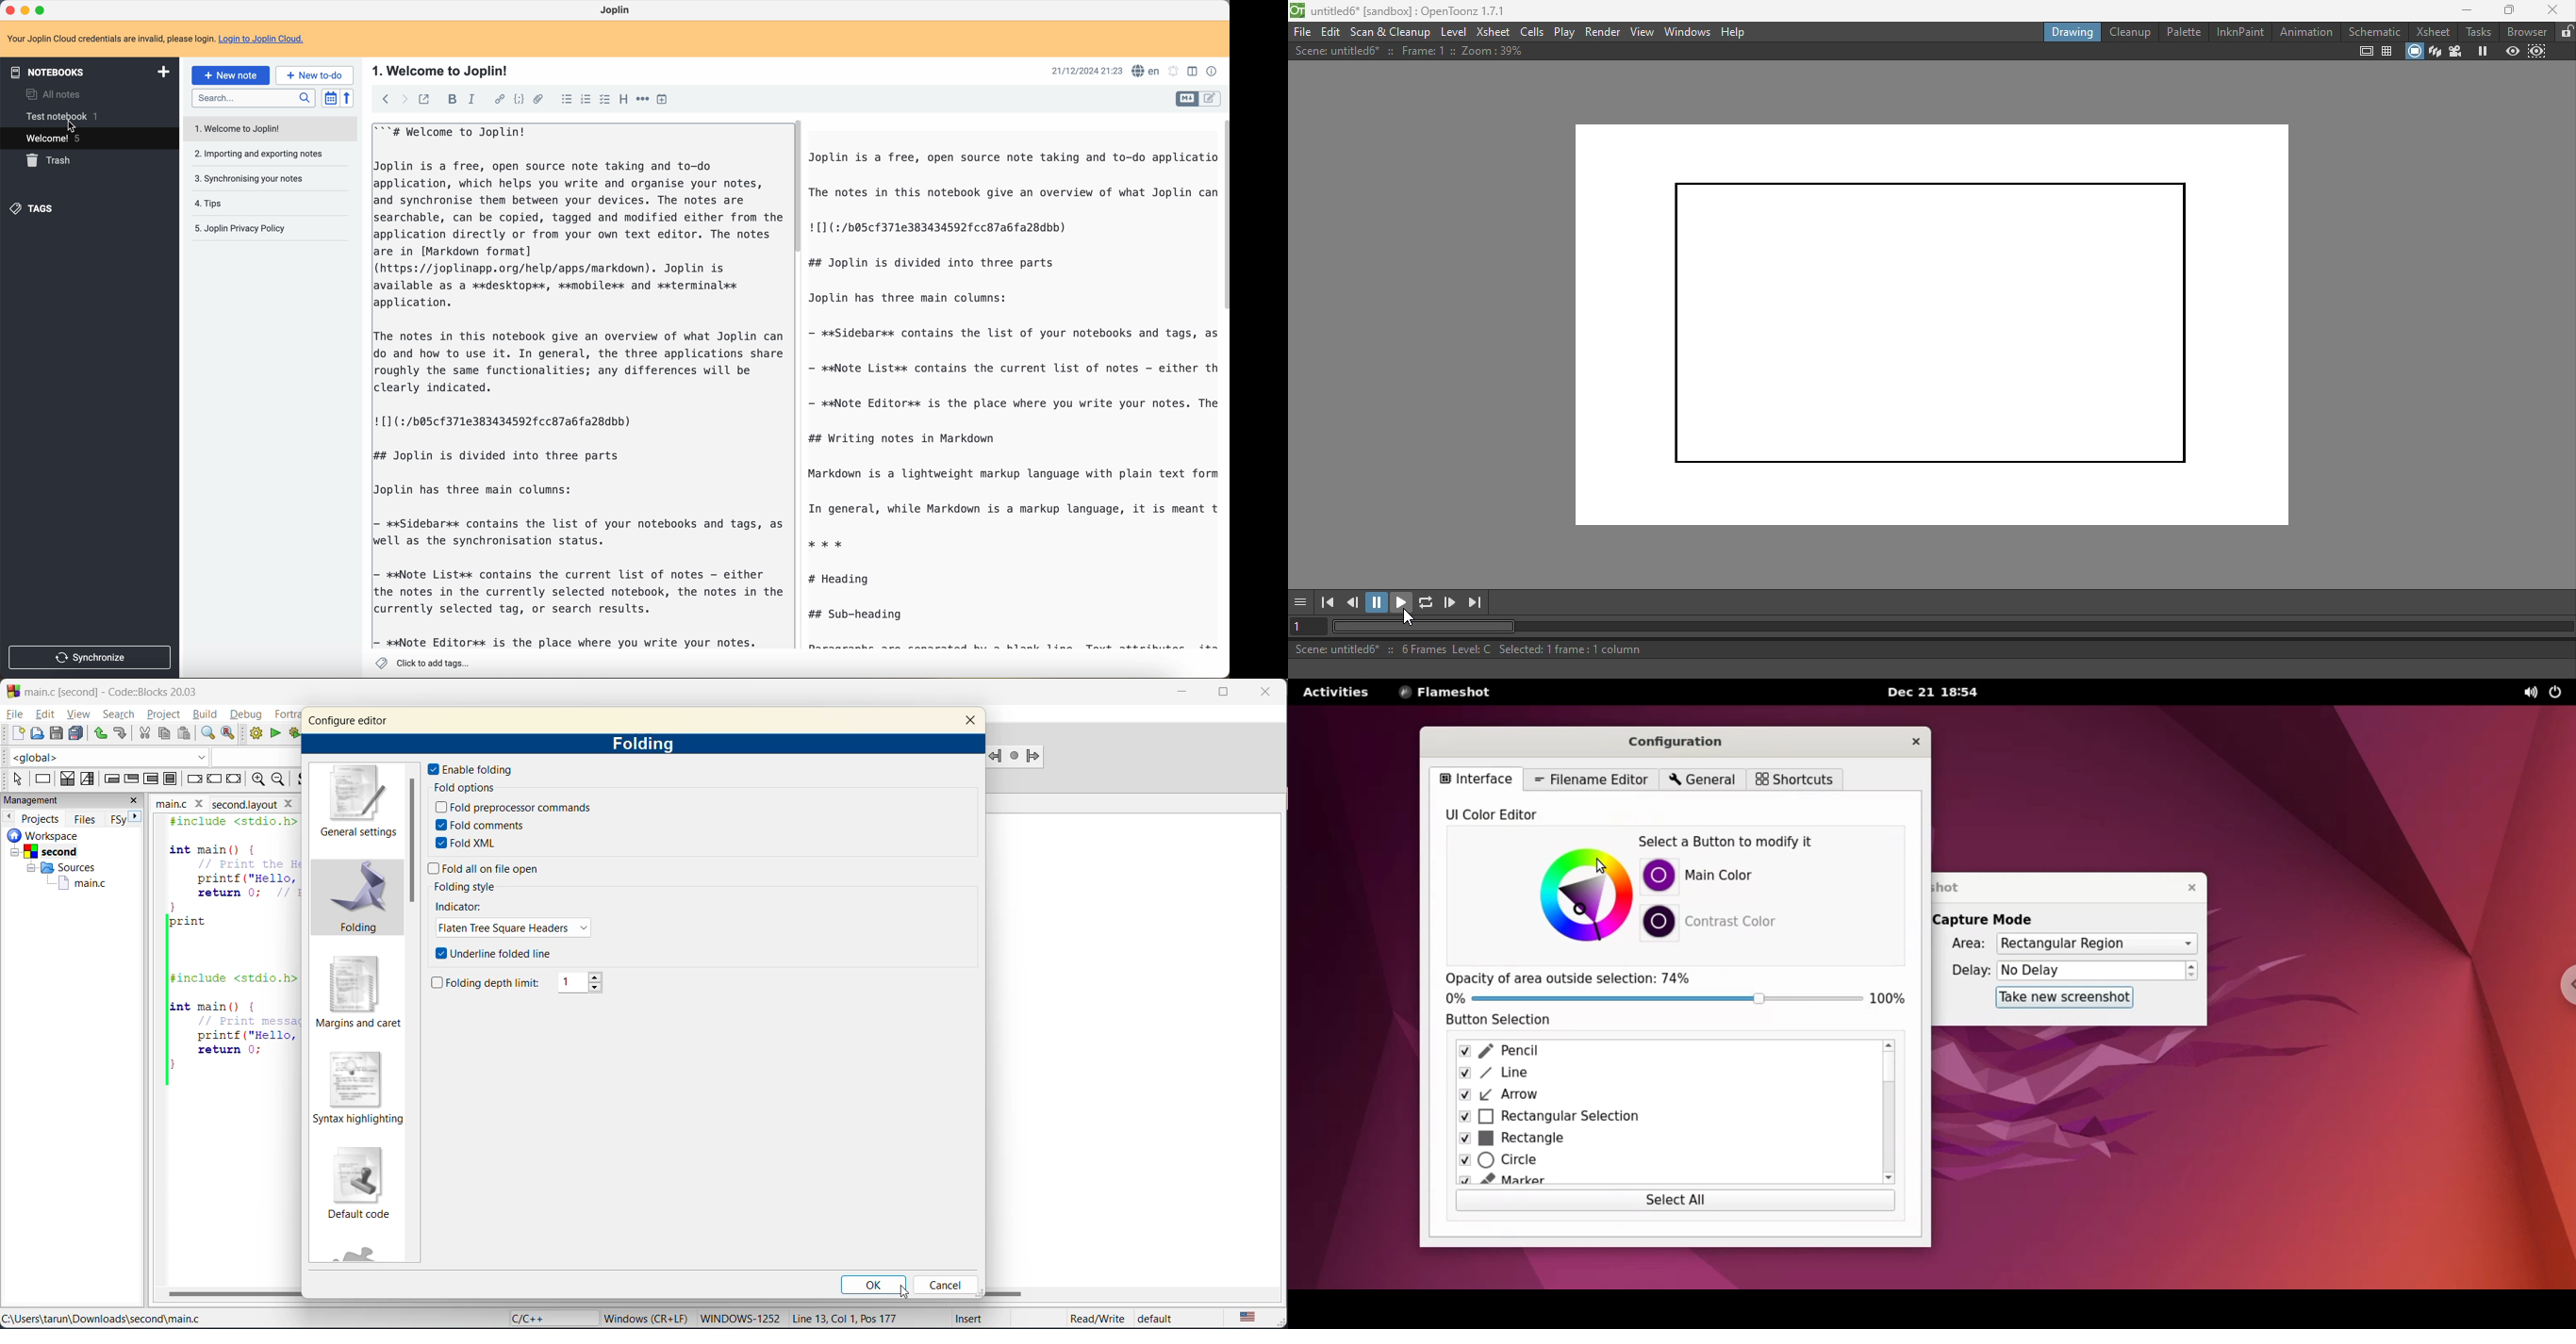 Image resolution: width=2576 pixels, height=1344 pixels. I want to click on hyperlink, so click(498, 100).